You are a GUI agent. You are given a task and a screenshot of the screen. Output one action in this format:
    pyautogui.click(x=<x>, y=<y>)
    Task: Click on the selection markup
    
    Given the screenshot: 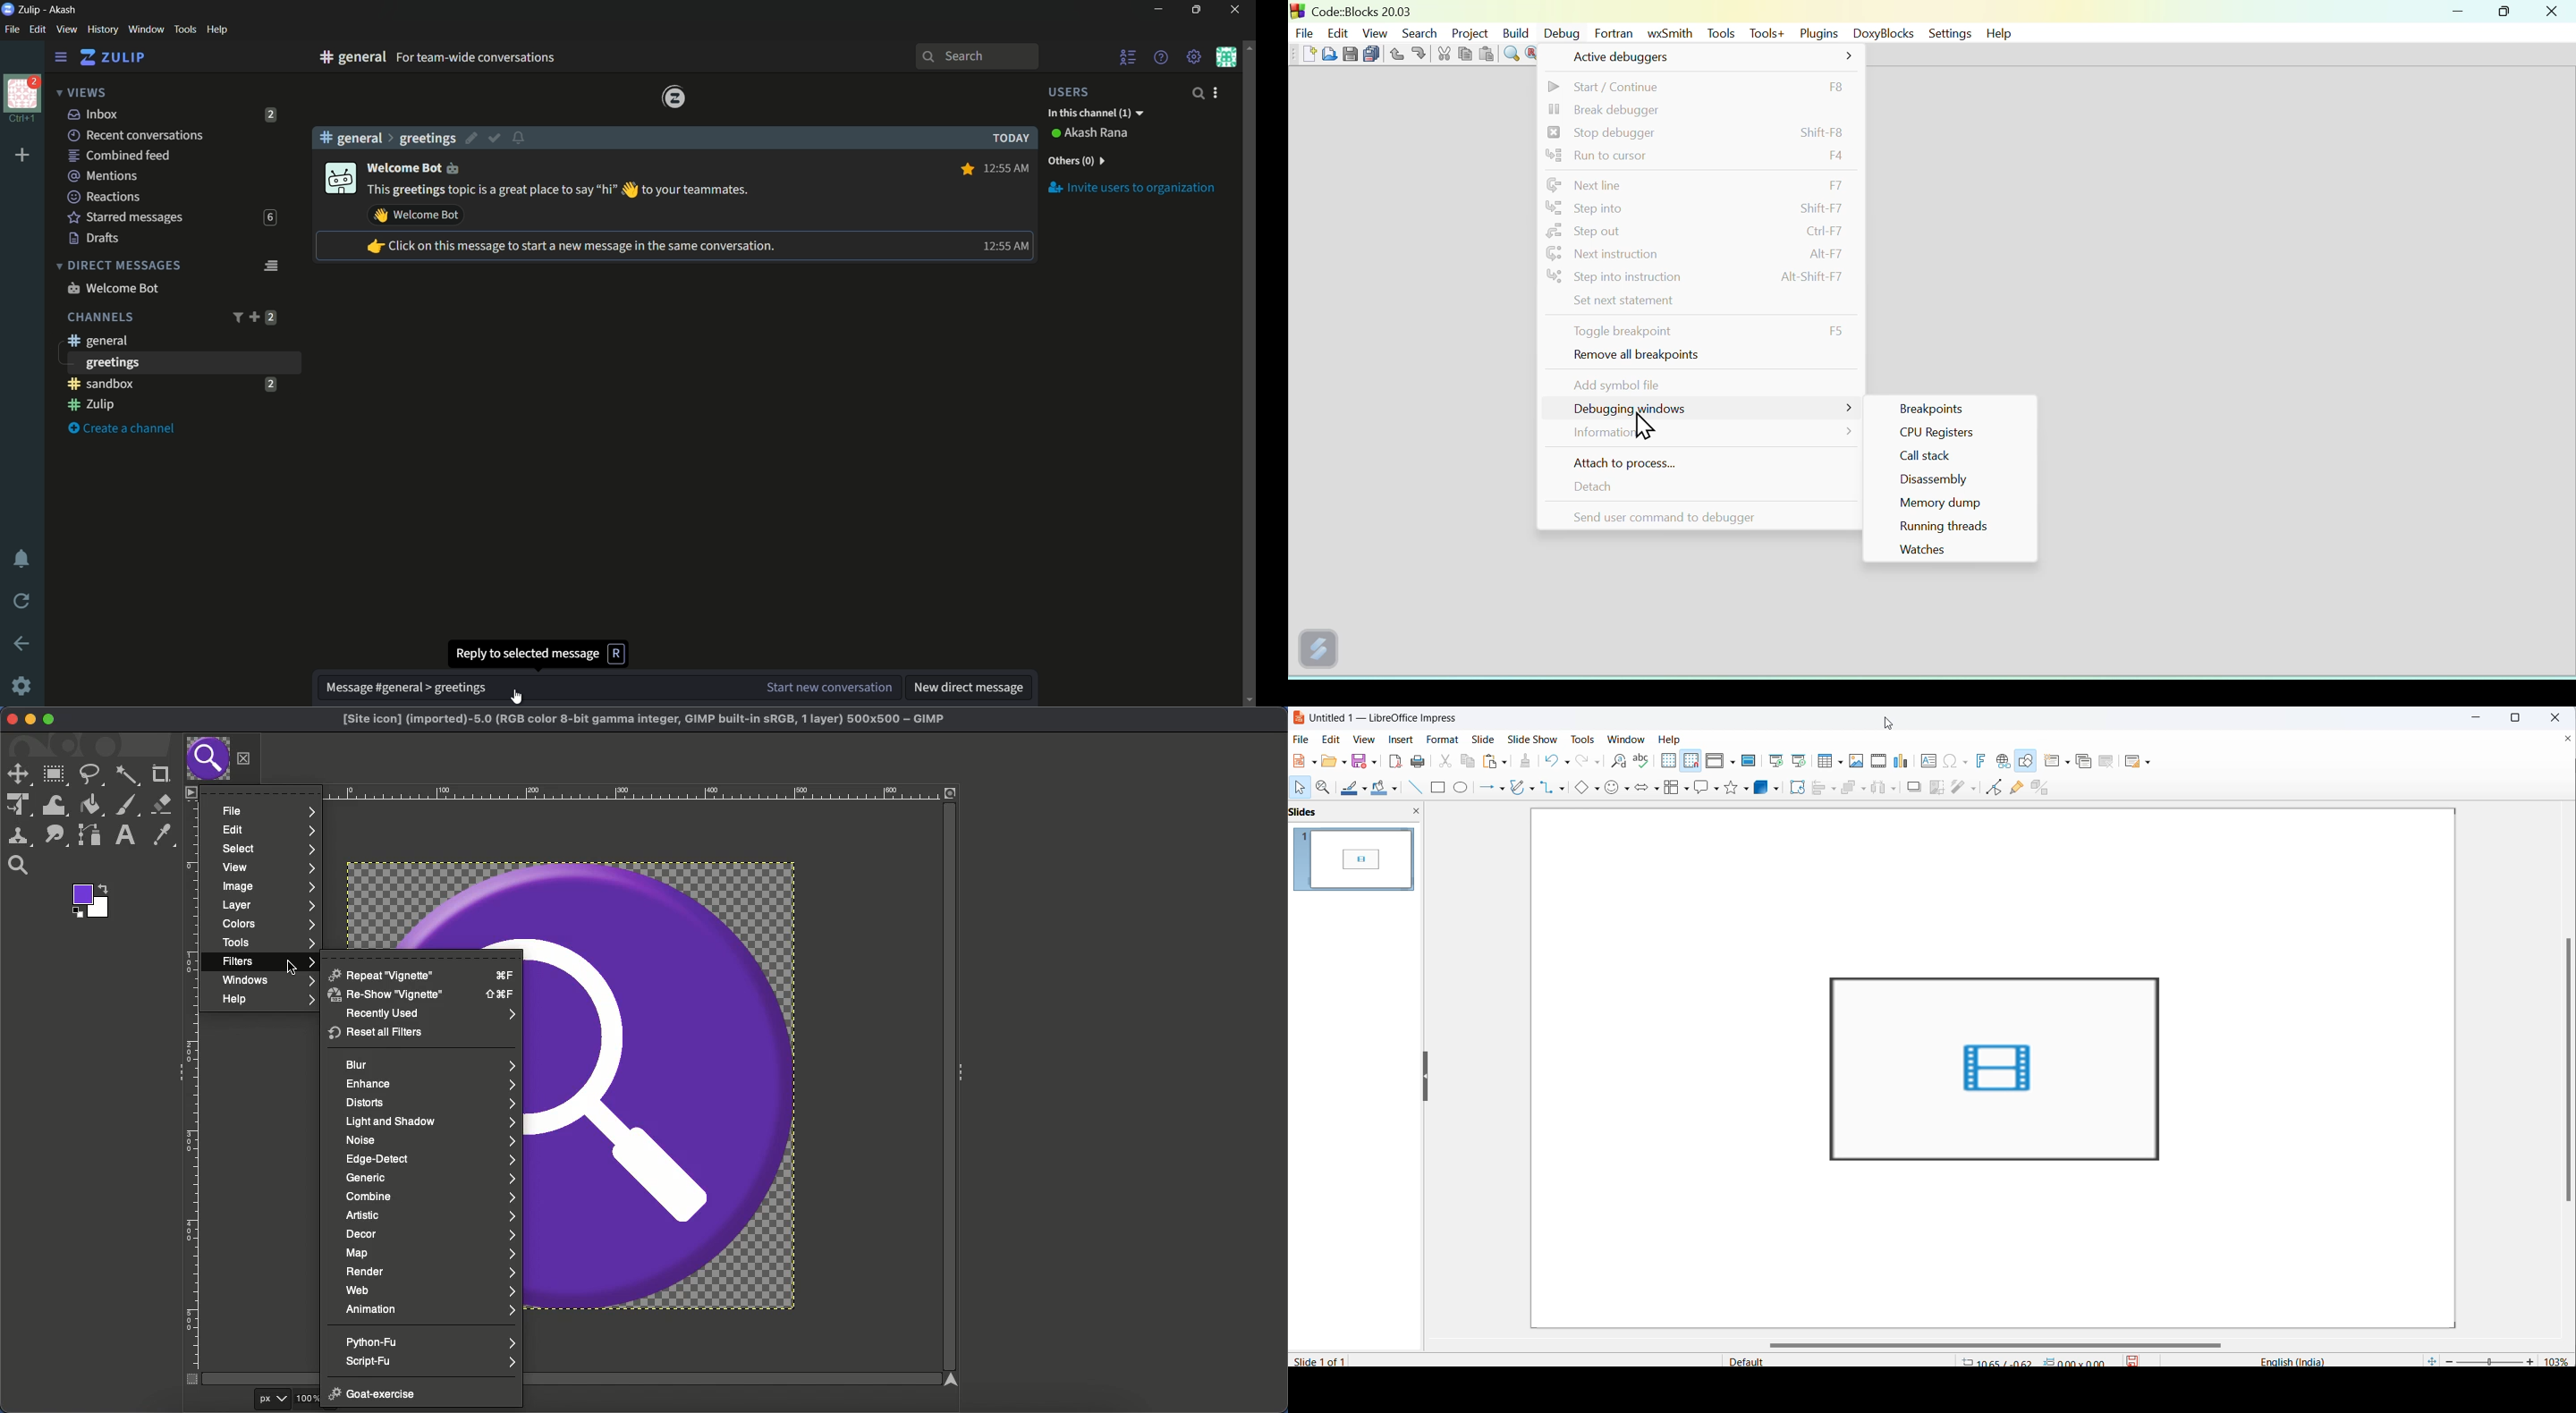 What is the action you would take?
    pyautogui.click(x=2171, y=1068)
    